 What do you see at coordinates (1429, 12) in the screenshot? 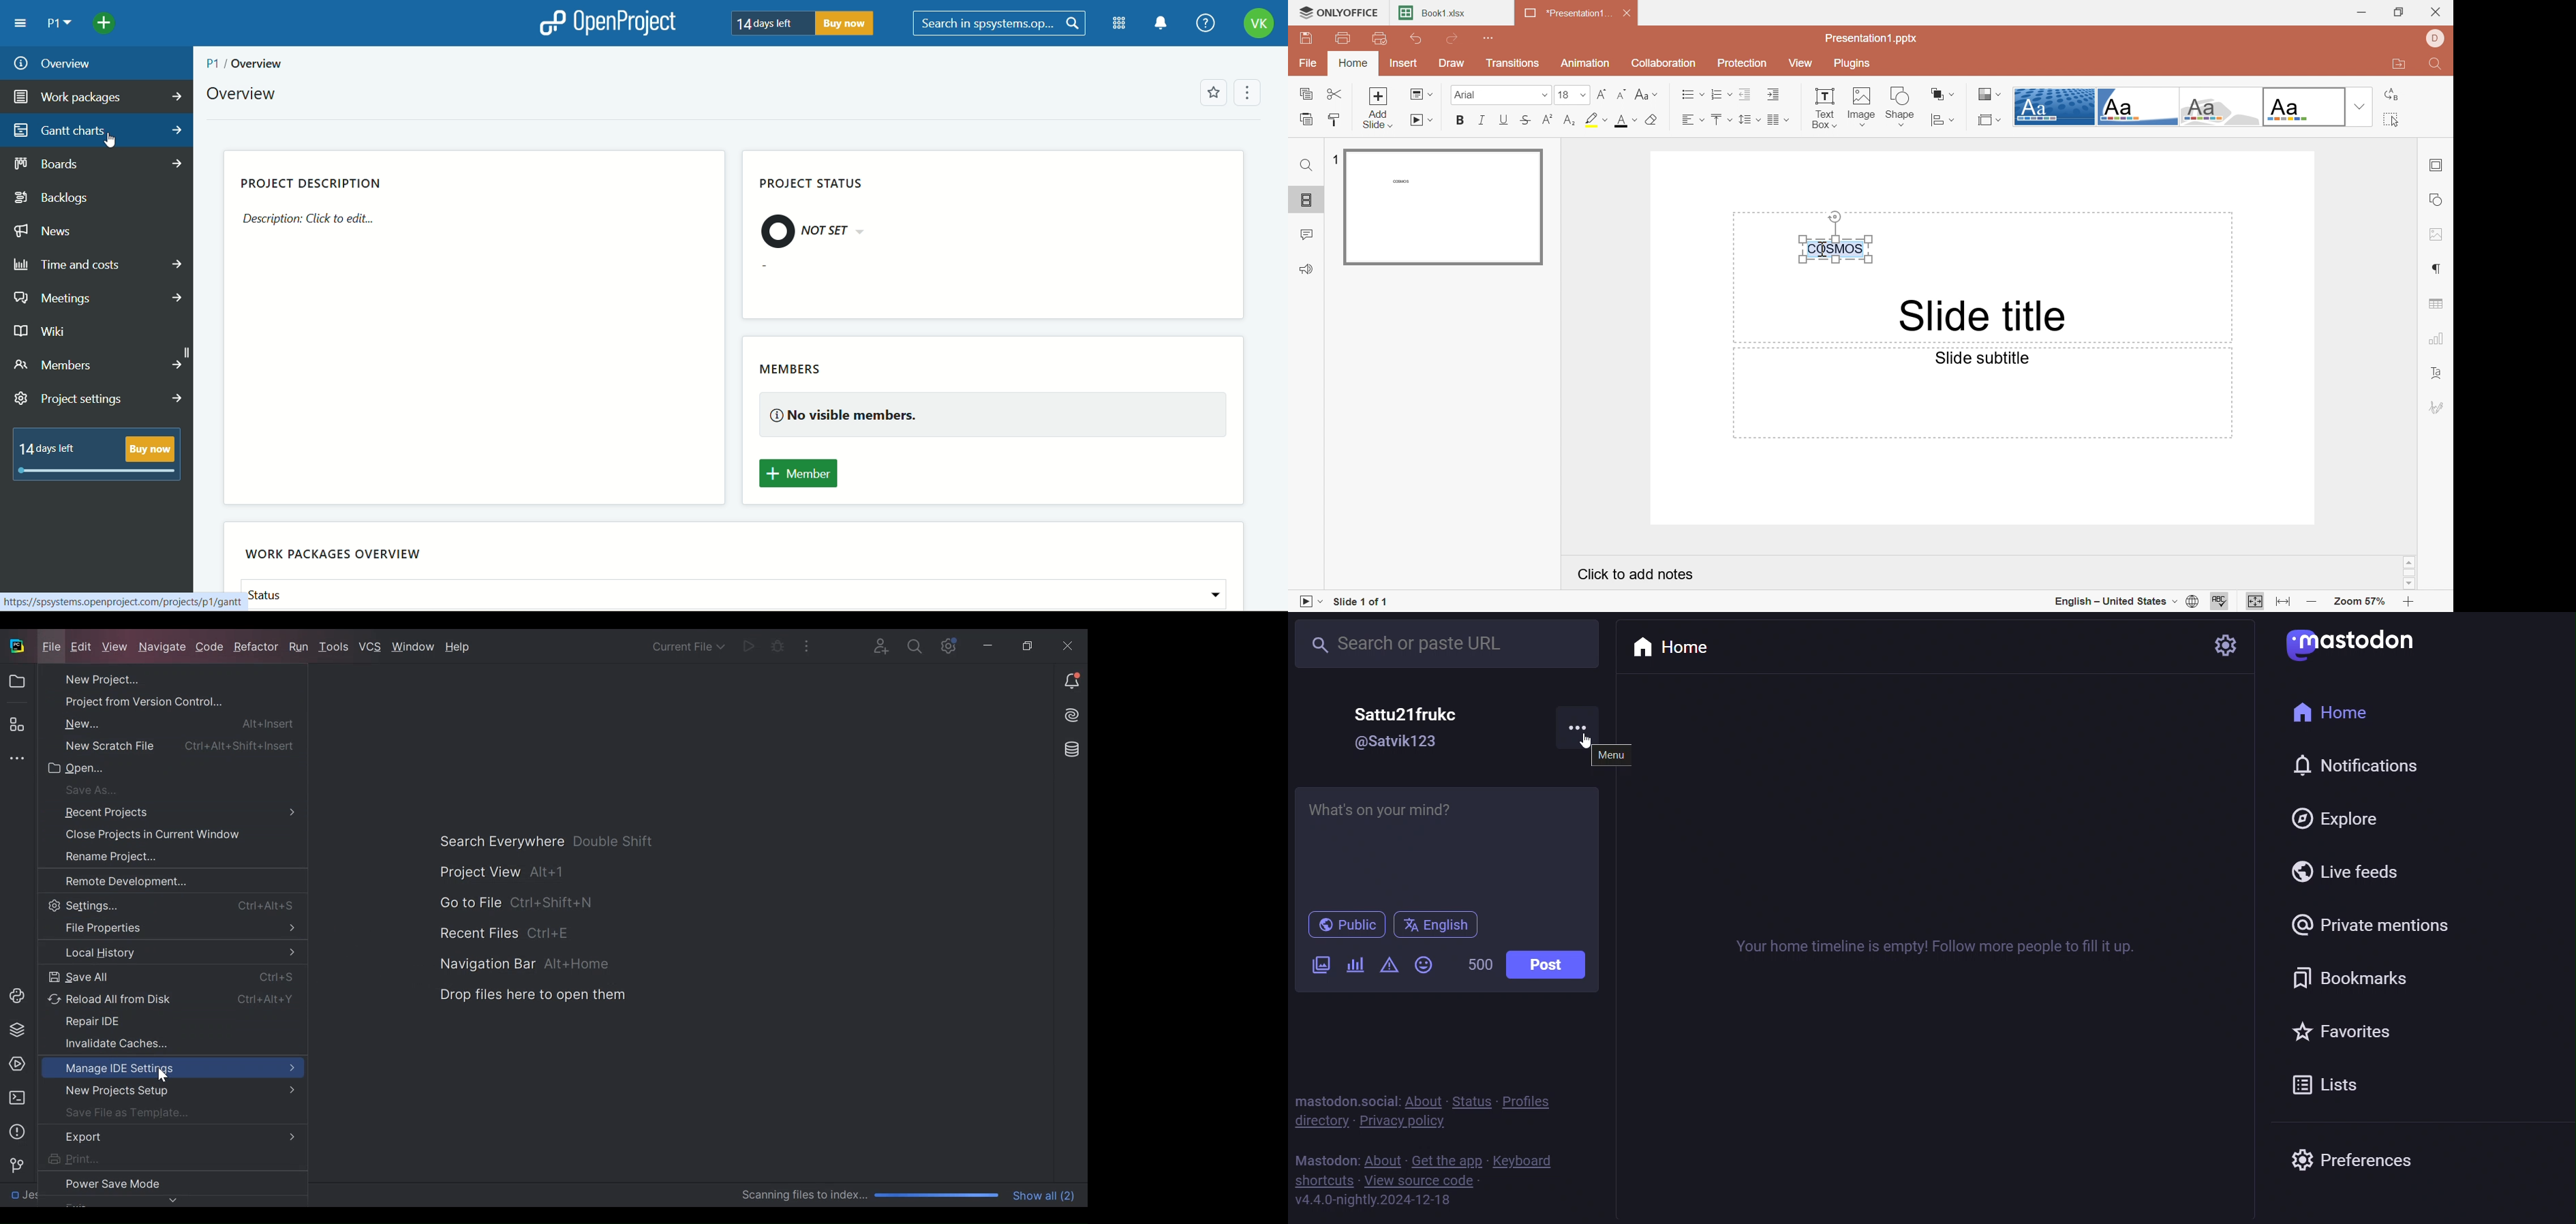
I see `Book1.xlsx` at bounding box center [1429, 12].